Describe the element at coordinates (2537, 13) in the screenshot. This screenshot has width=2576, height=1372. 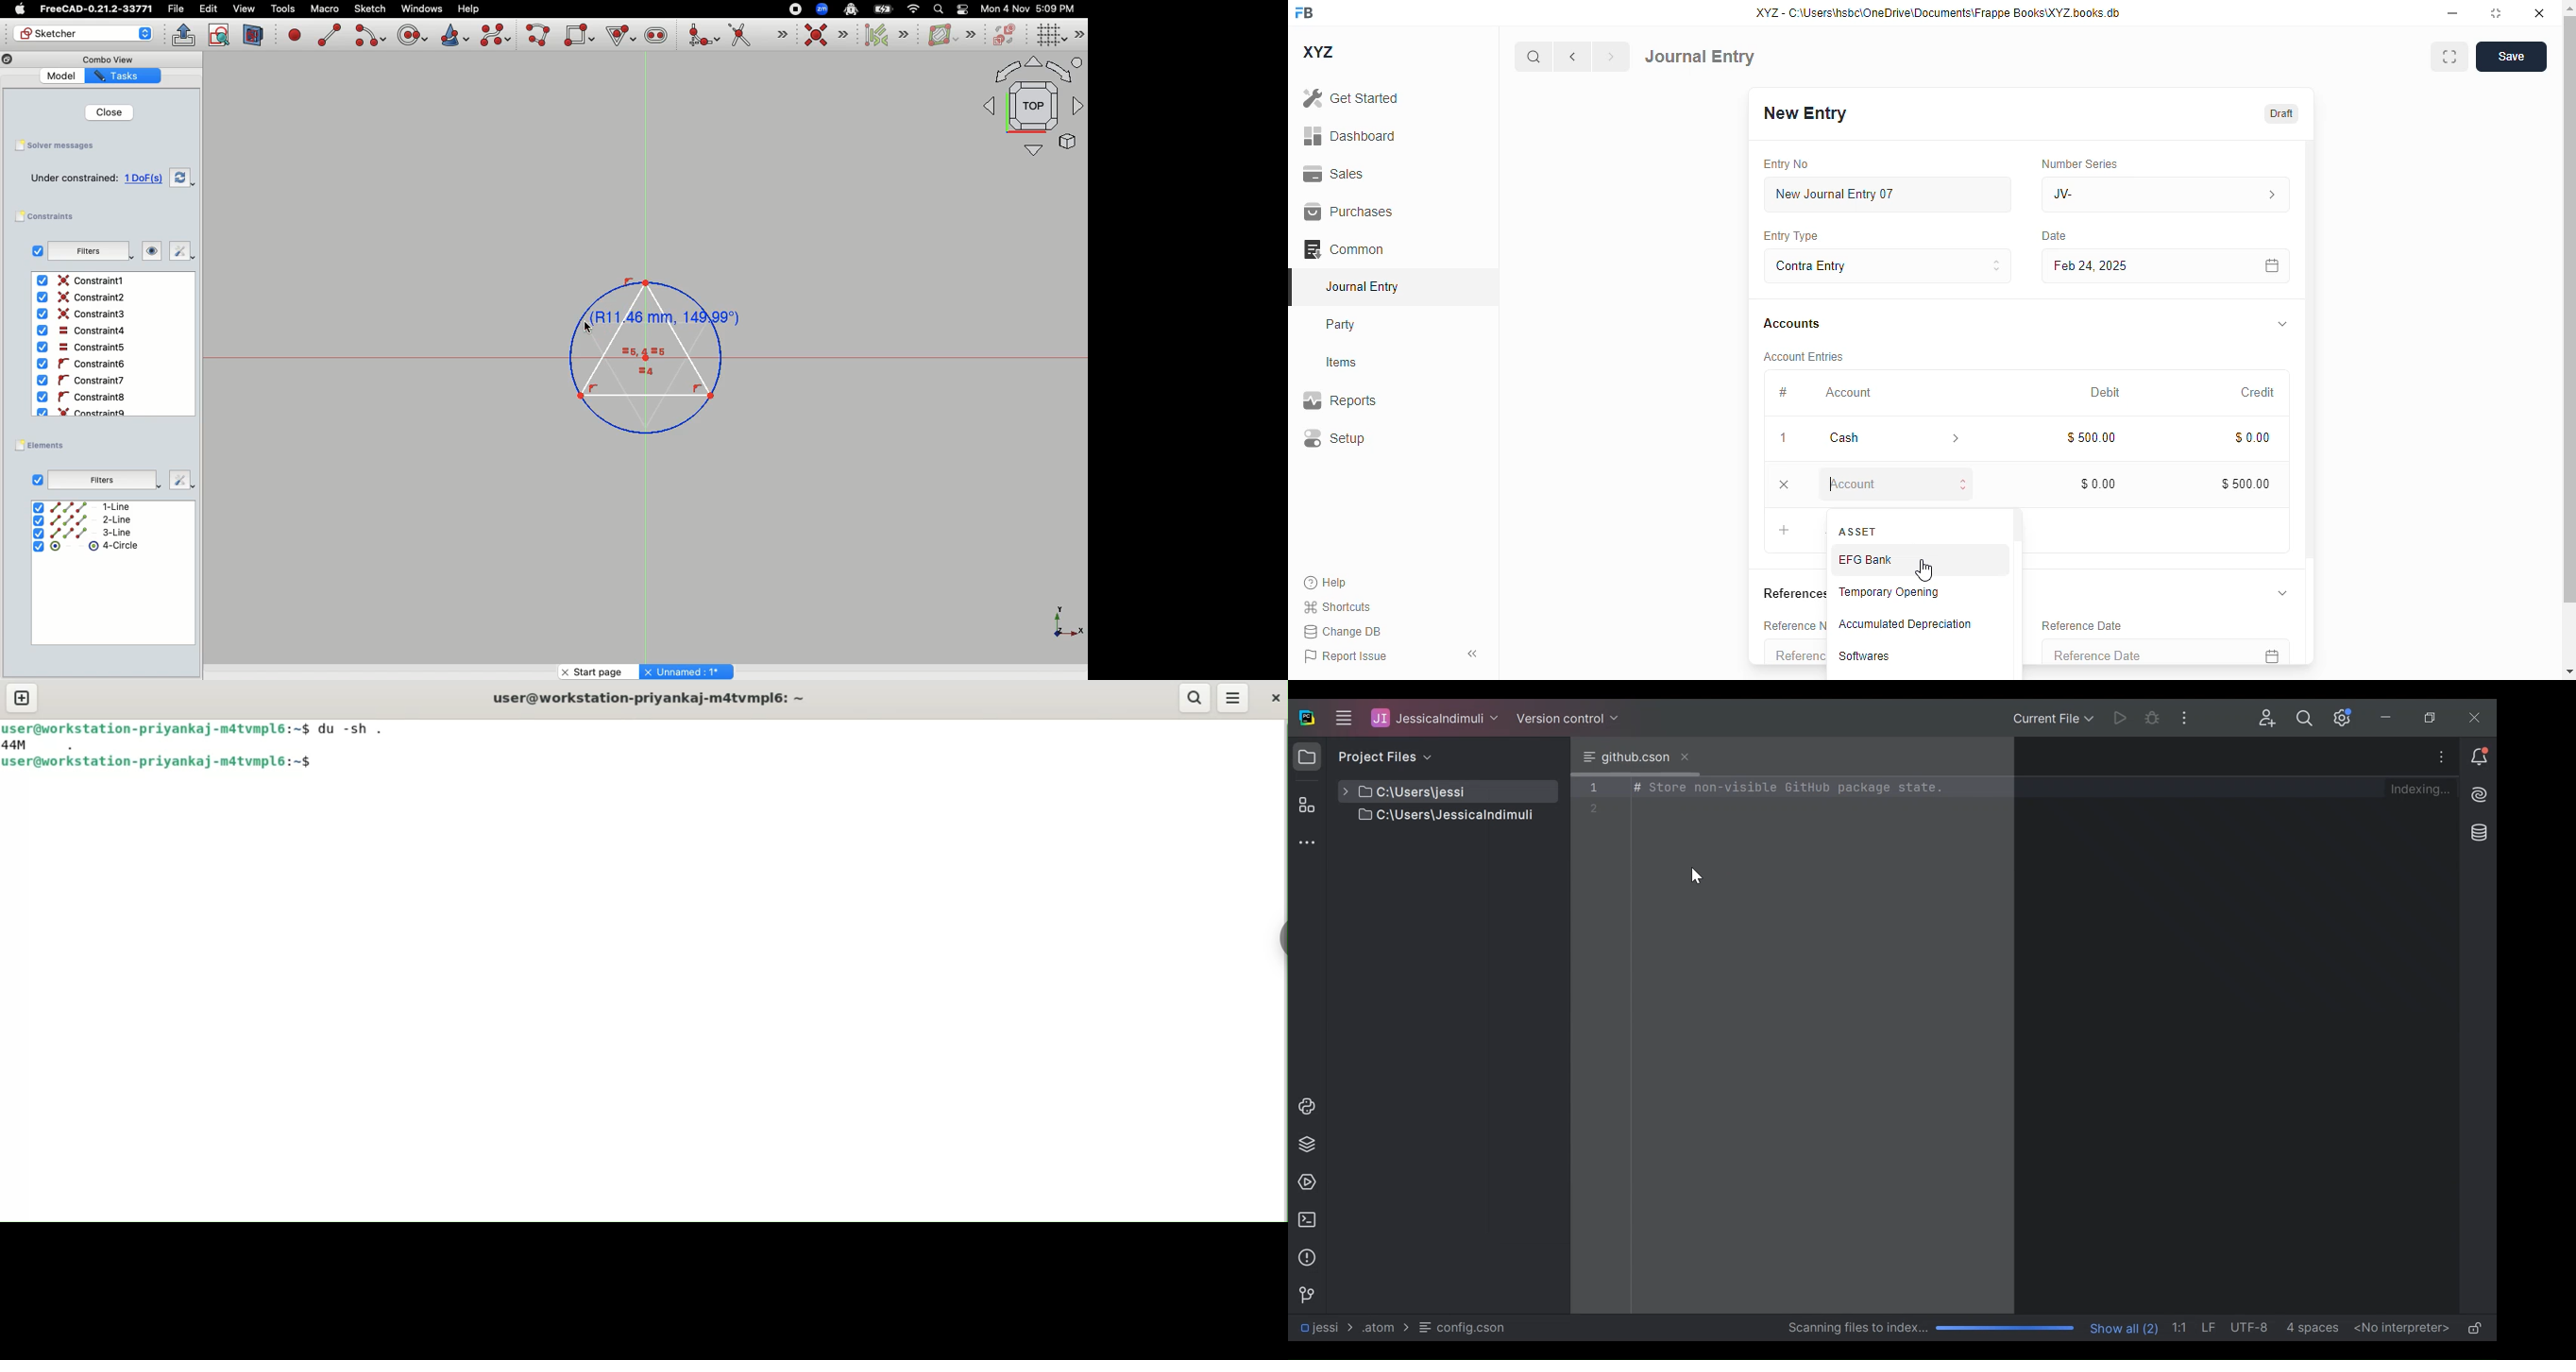
I see `close` at that location.